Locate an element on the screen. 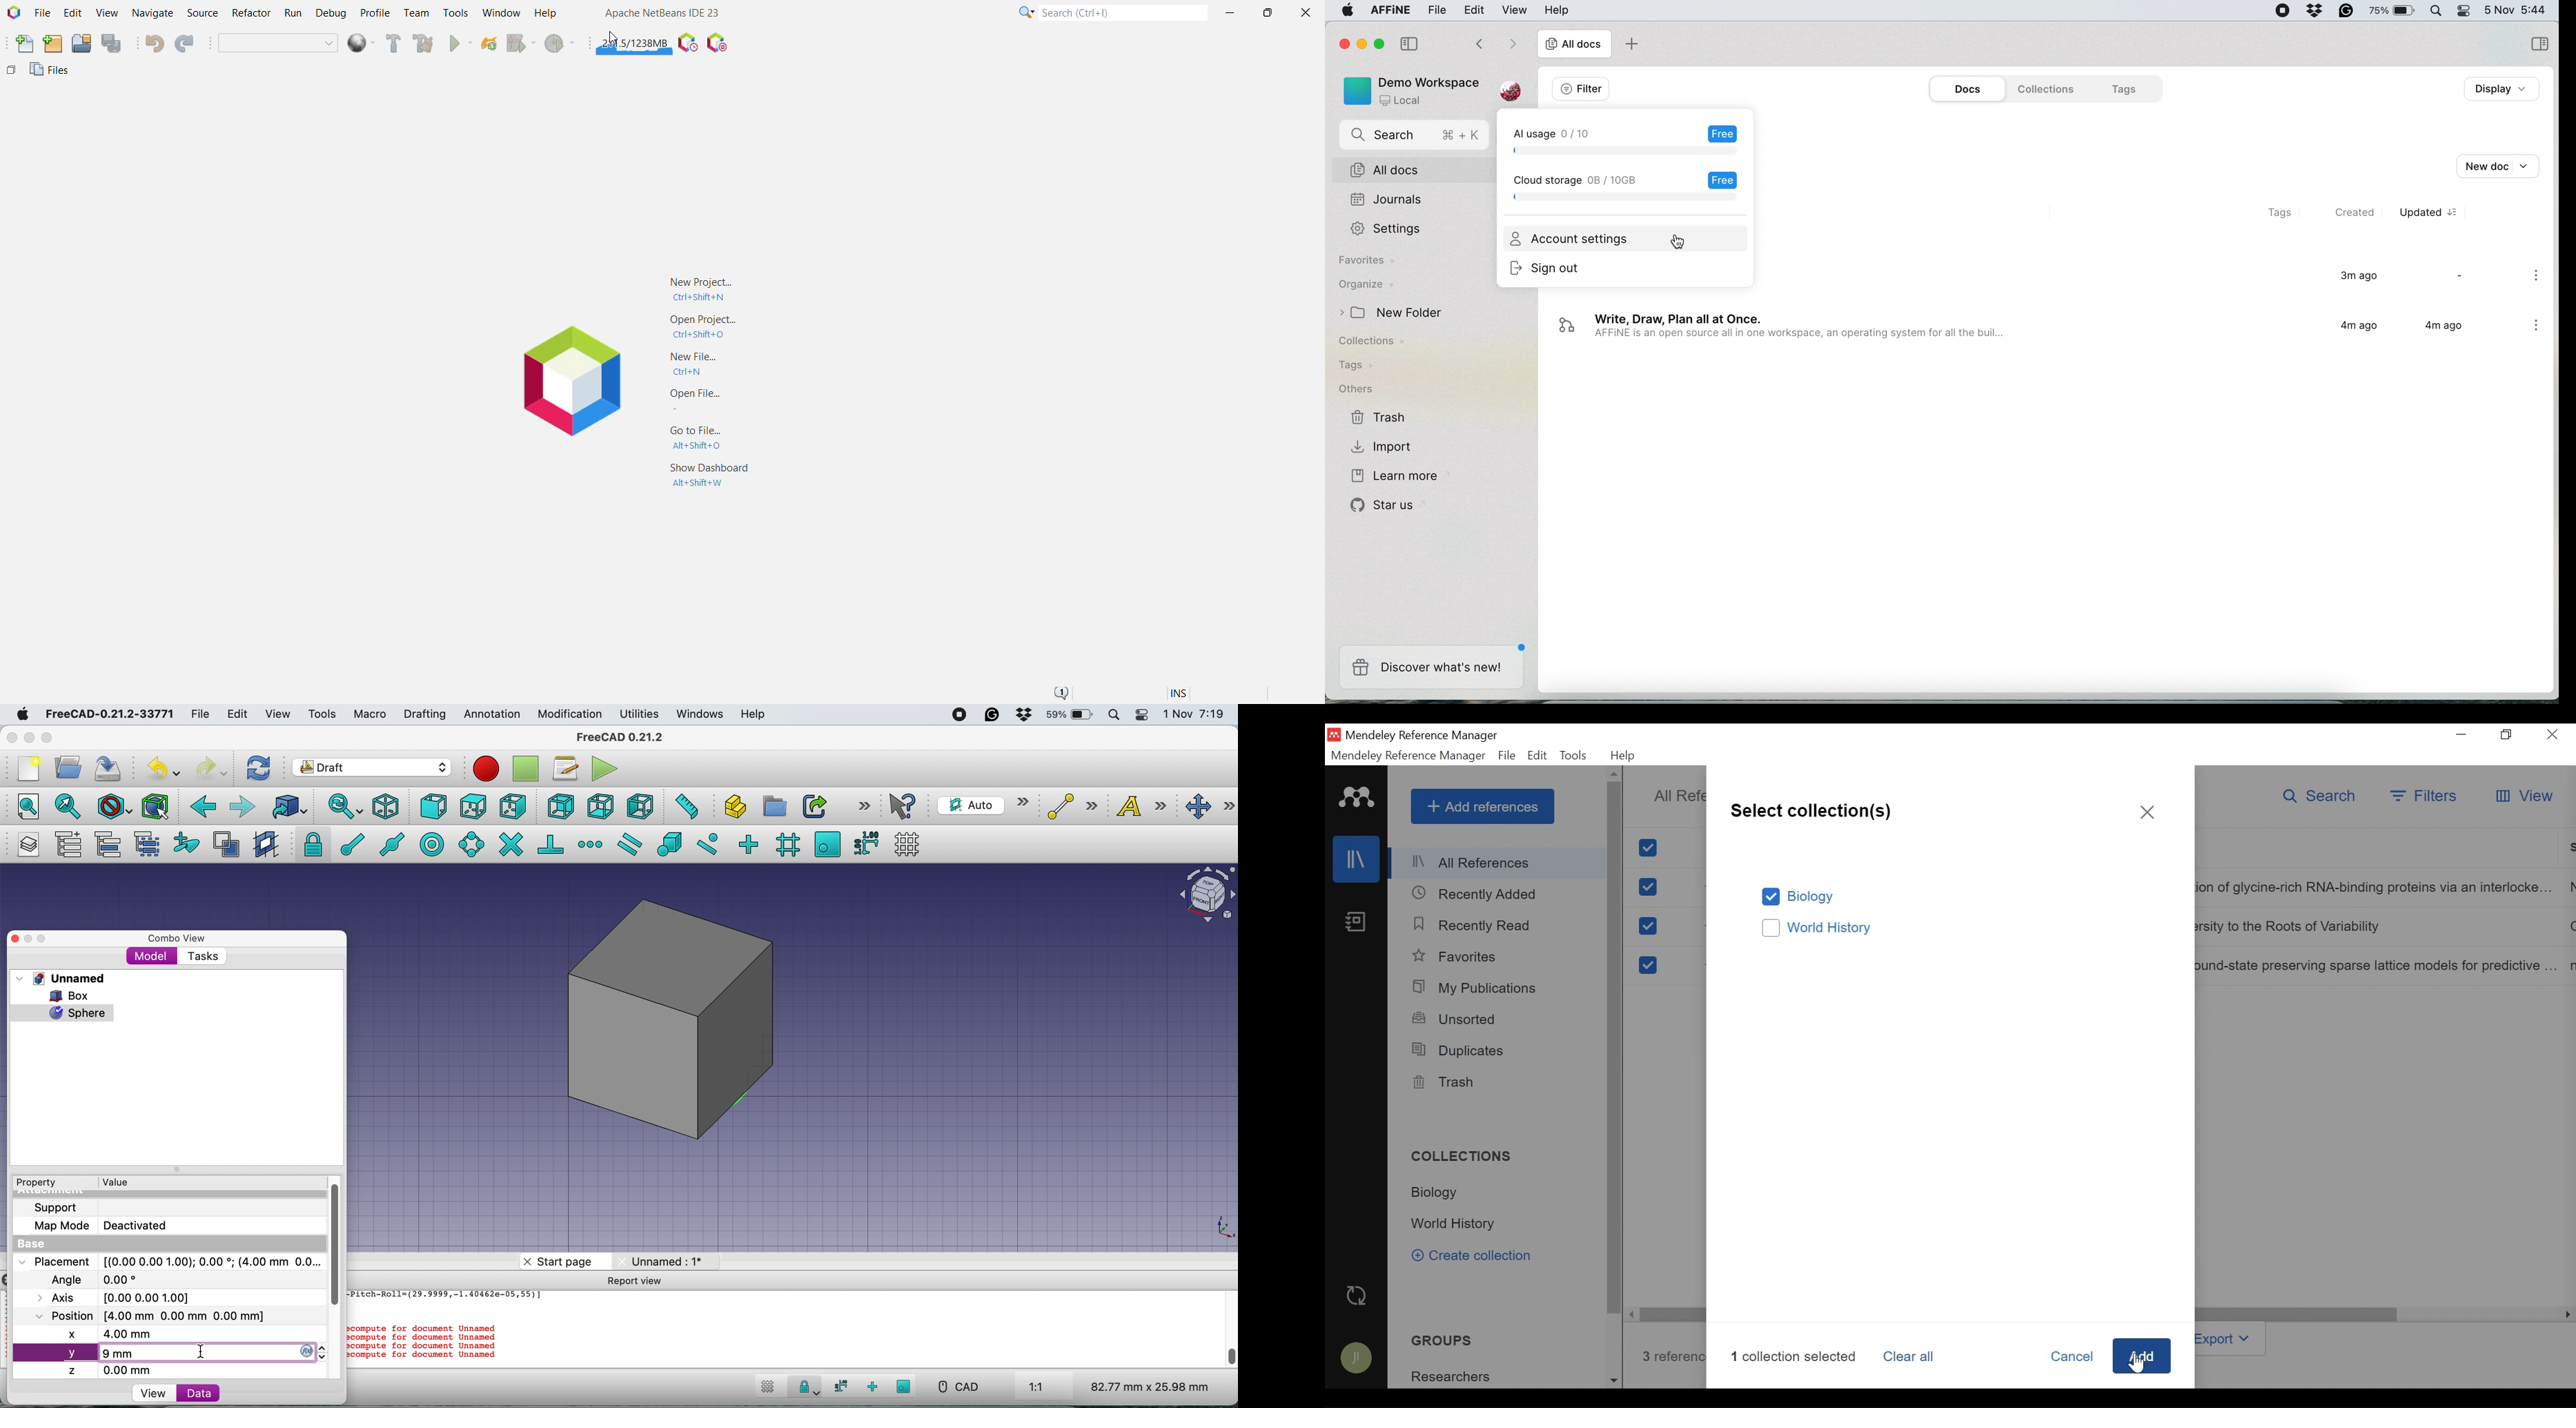 Image resolution: width=2576 pixels, height=1428 pixels. open is located at coordinates (72, 767).